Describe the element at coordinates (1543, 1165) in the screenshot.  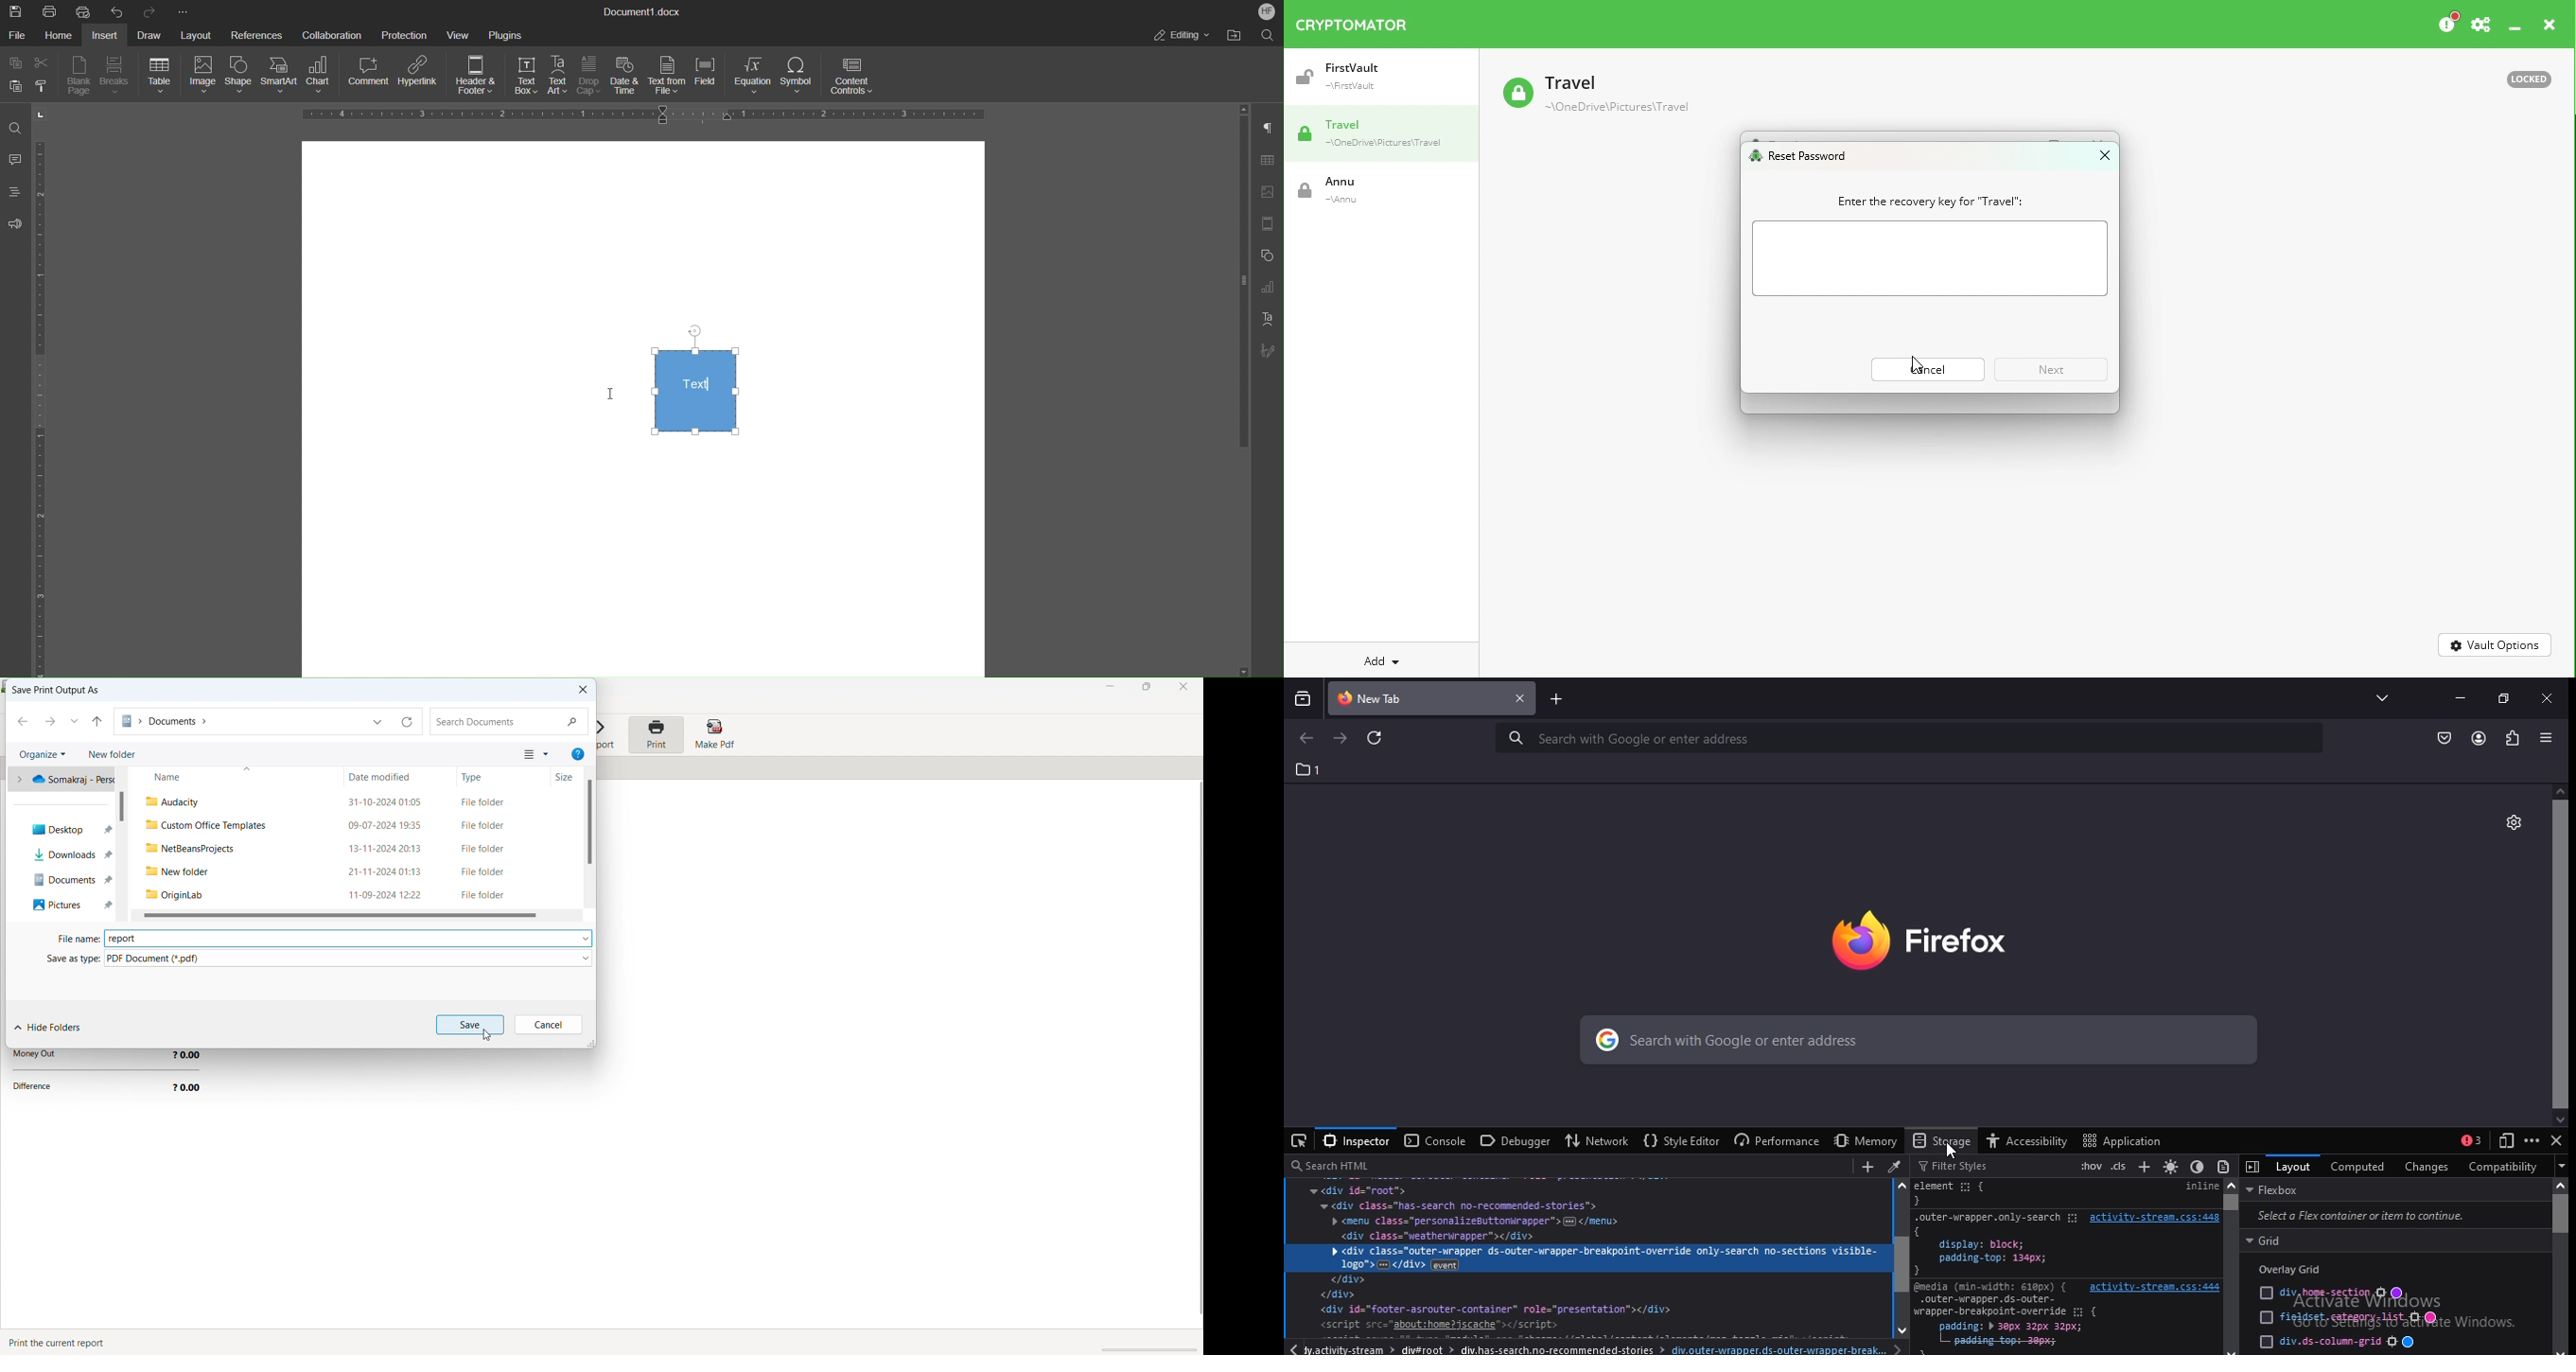
I see `search` at that location.